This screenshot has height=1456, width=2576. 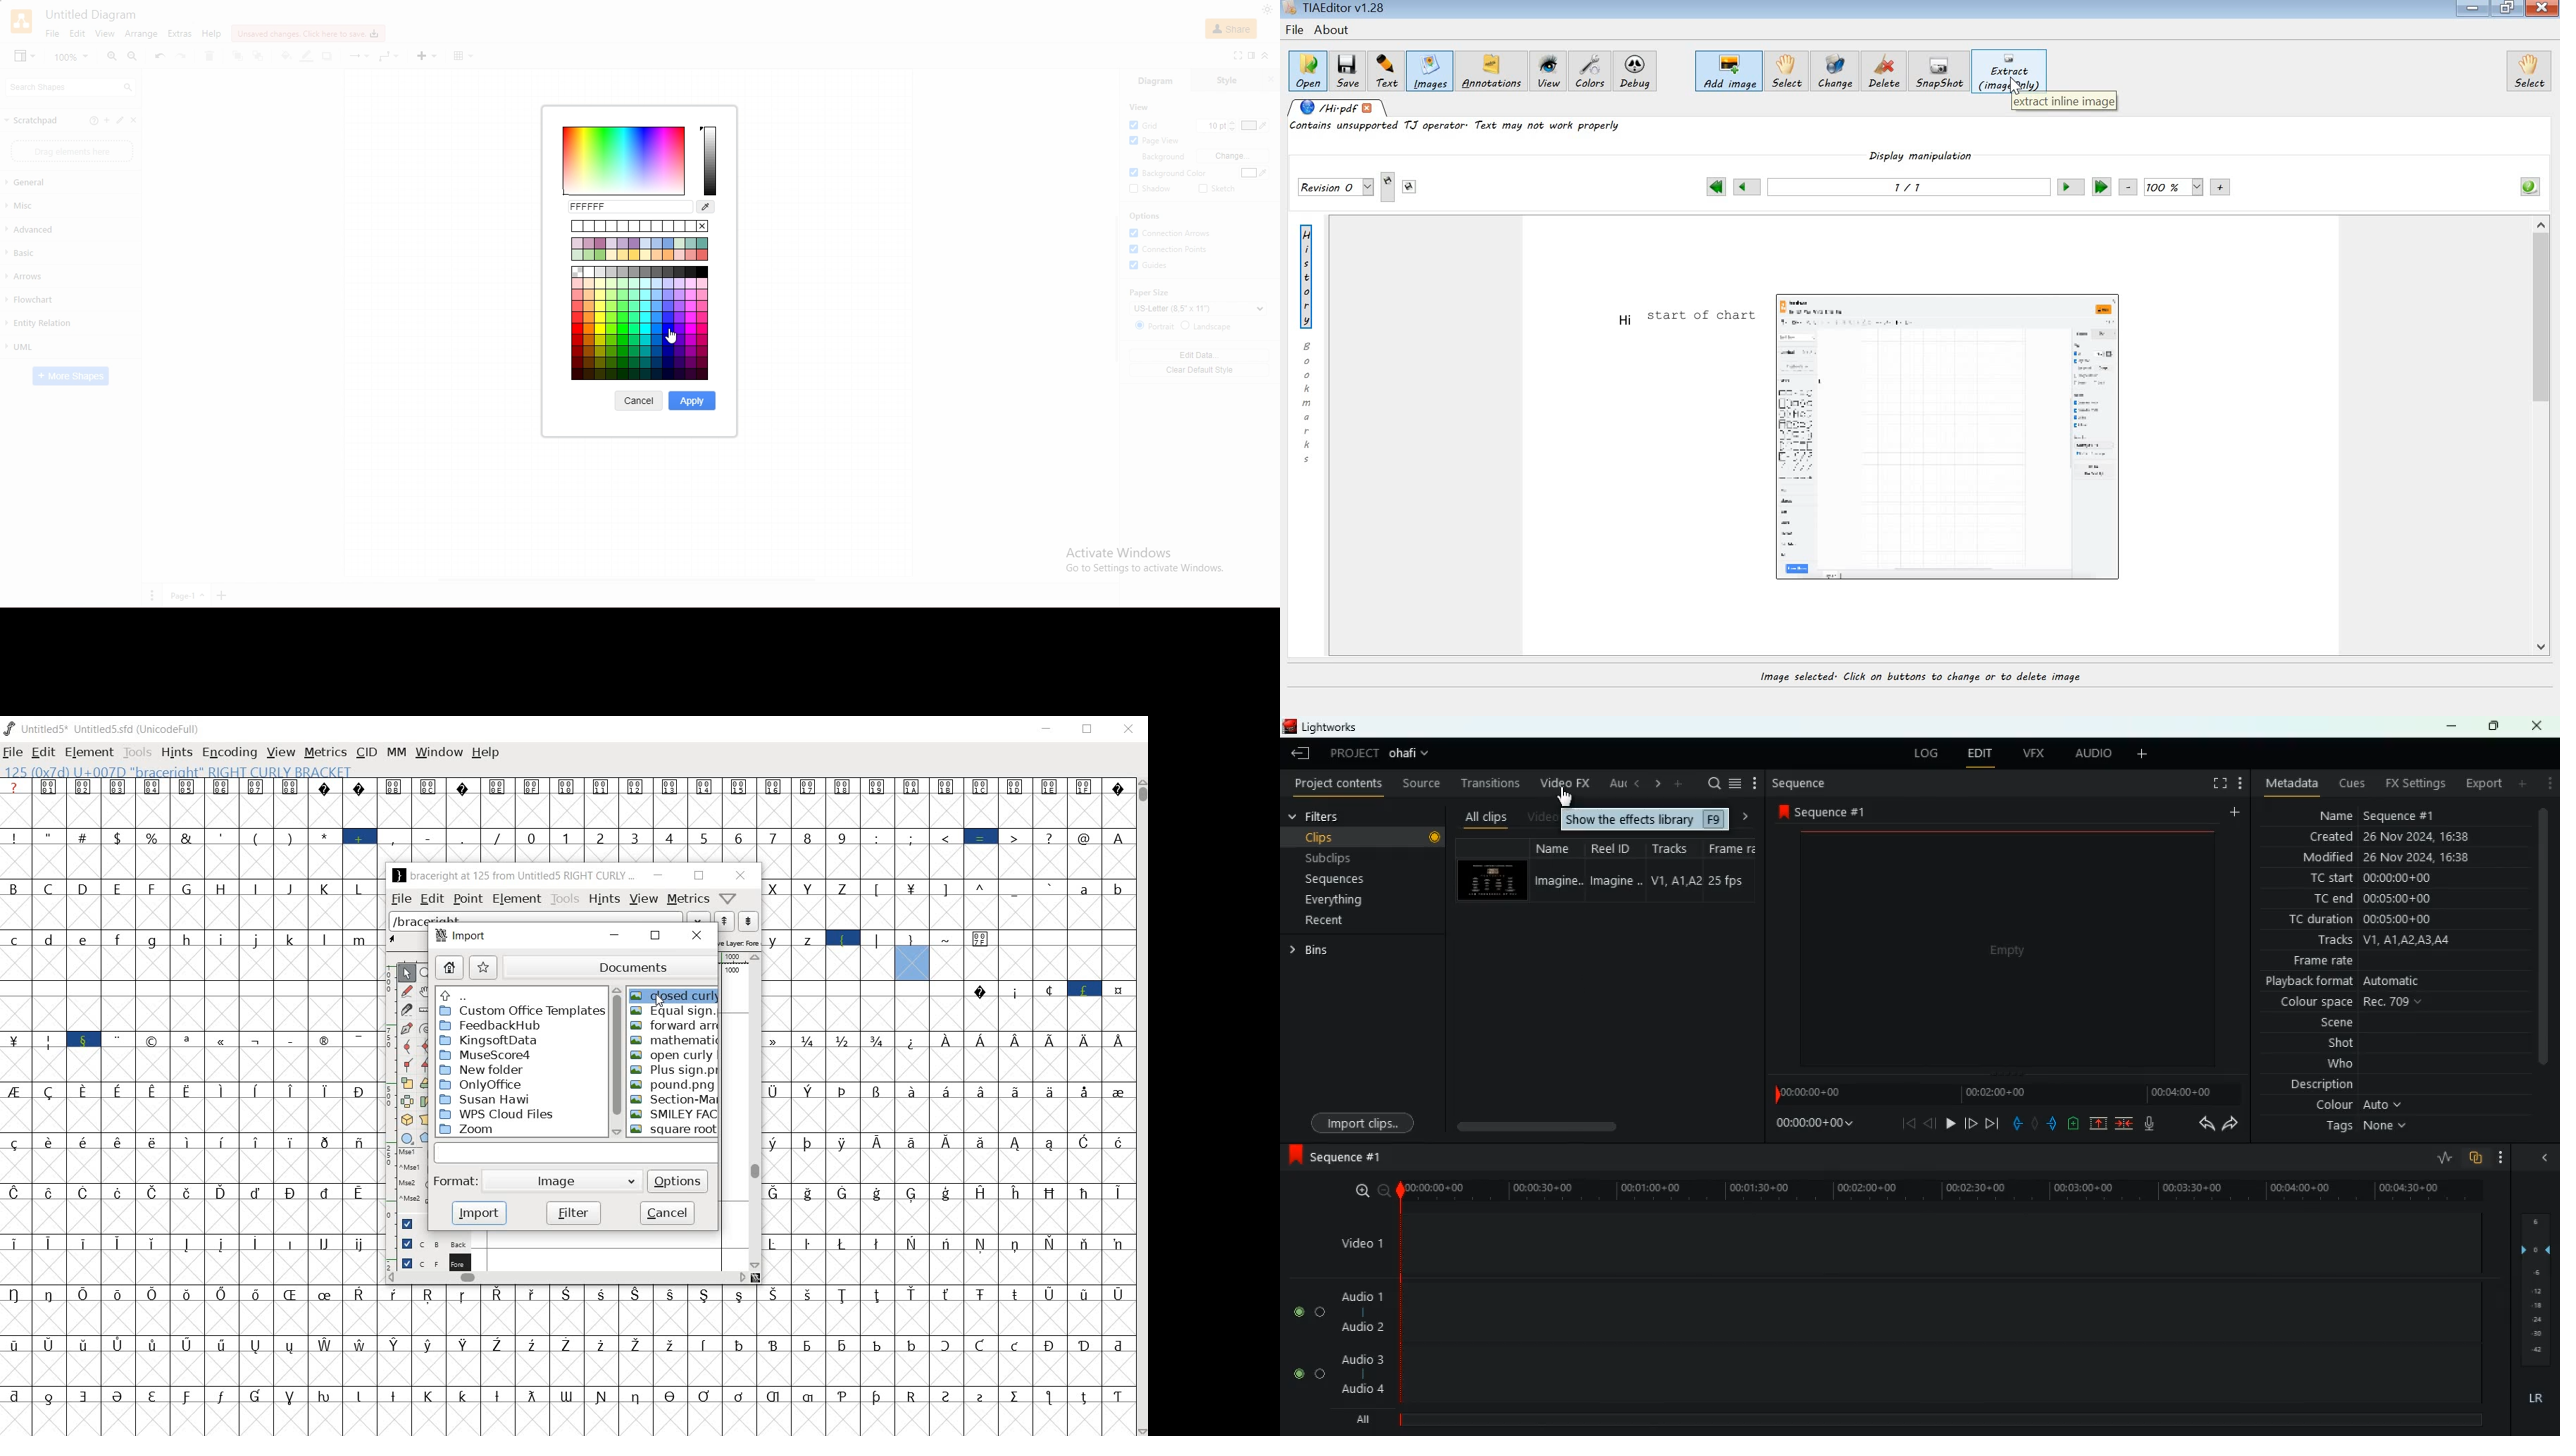 I want to click on mse1 mse1 mse2 mse2, so click(x=405, y=1178).